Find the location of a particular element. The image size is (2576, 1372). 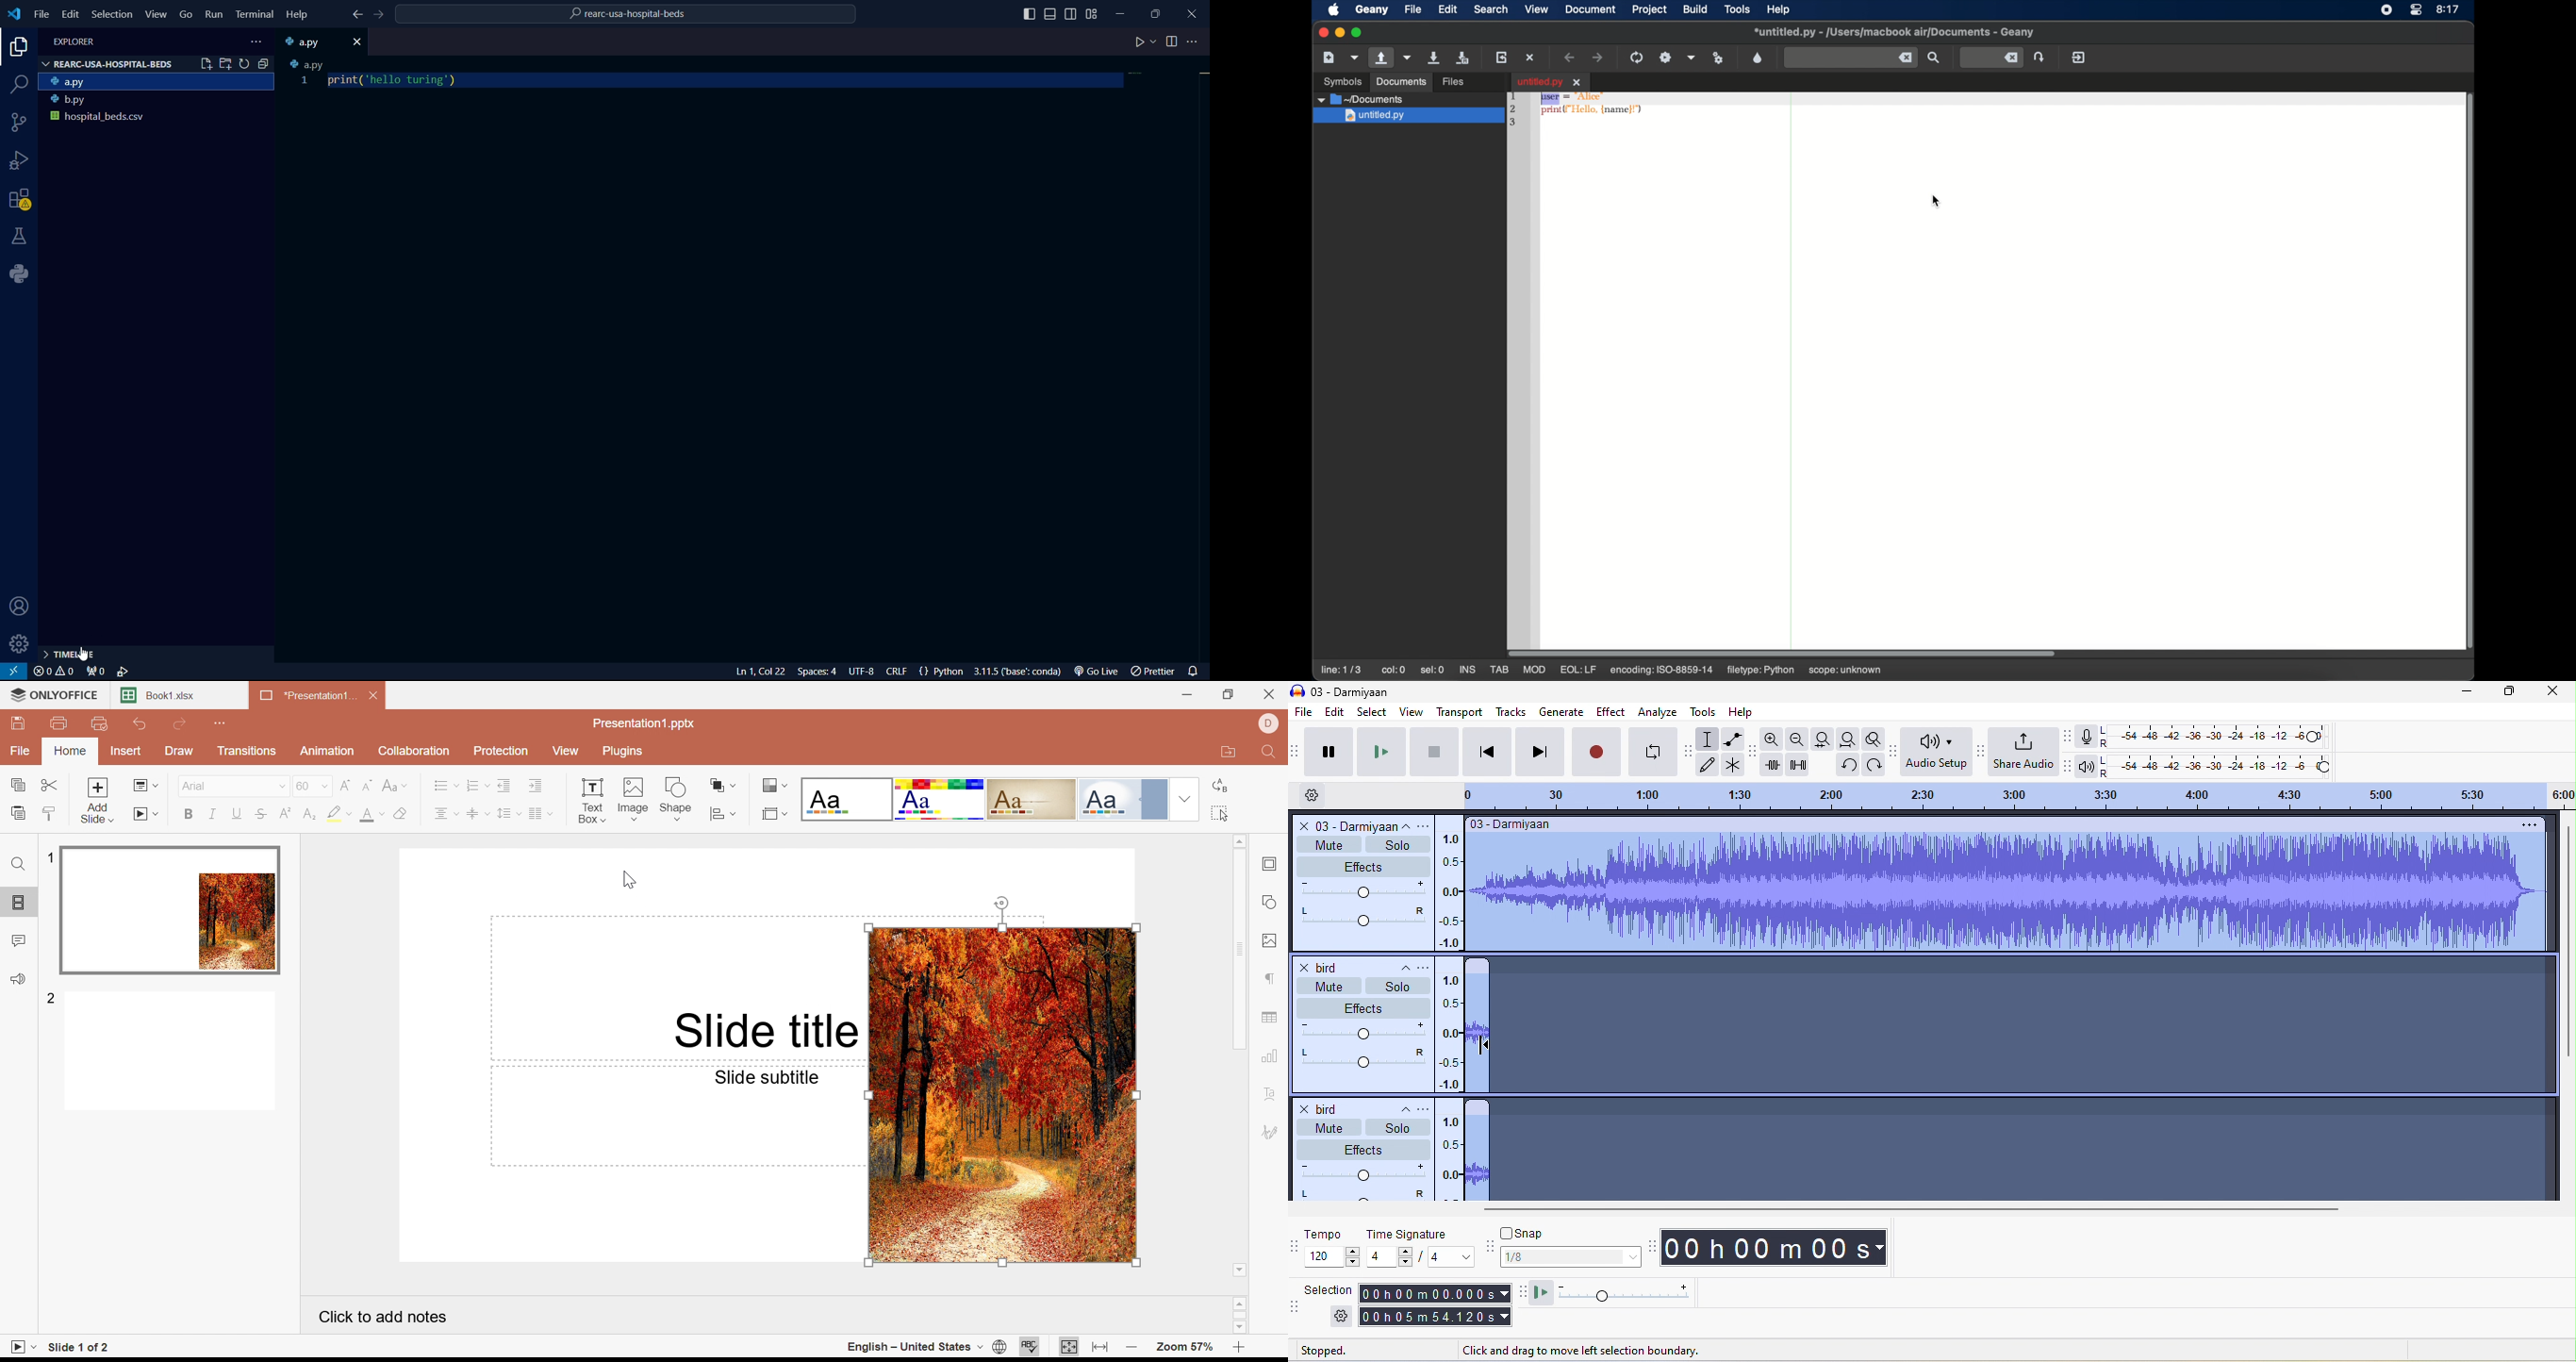

Zoom out is located at coordinates (1130, 1348).